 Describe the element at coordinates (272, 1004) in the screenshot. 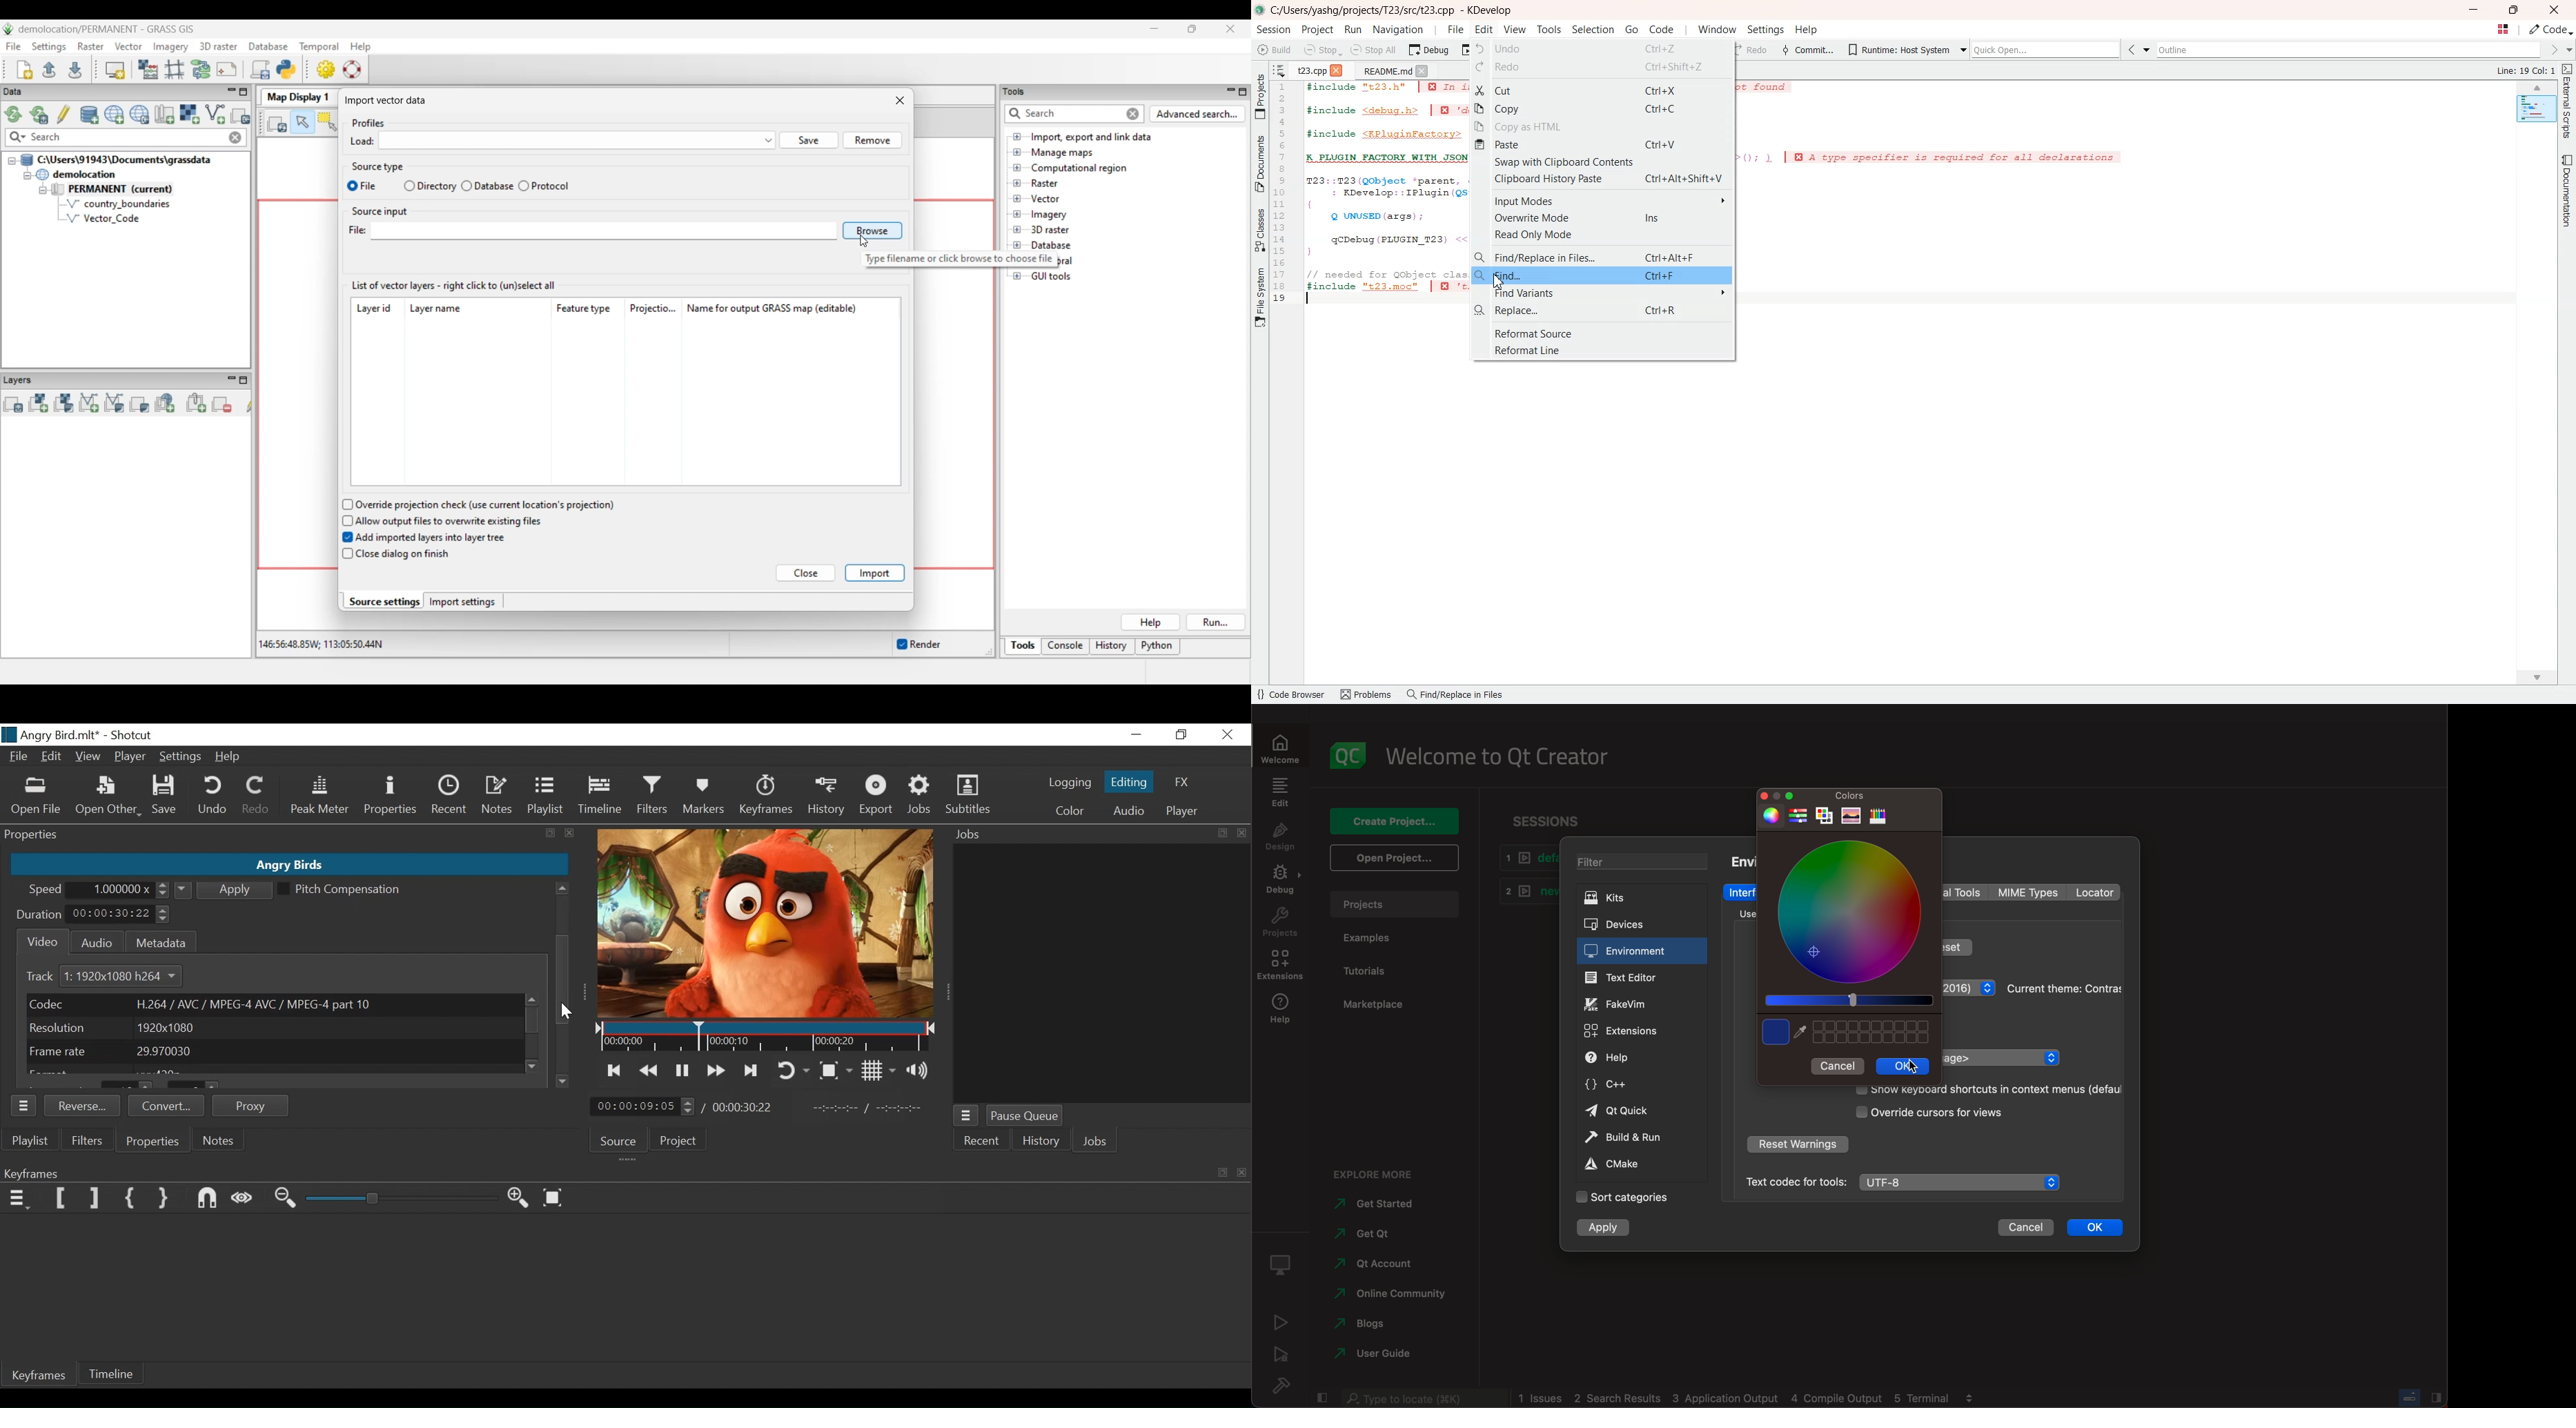

I see `Codec` at that location.